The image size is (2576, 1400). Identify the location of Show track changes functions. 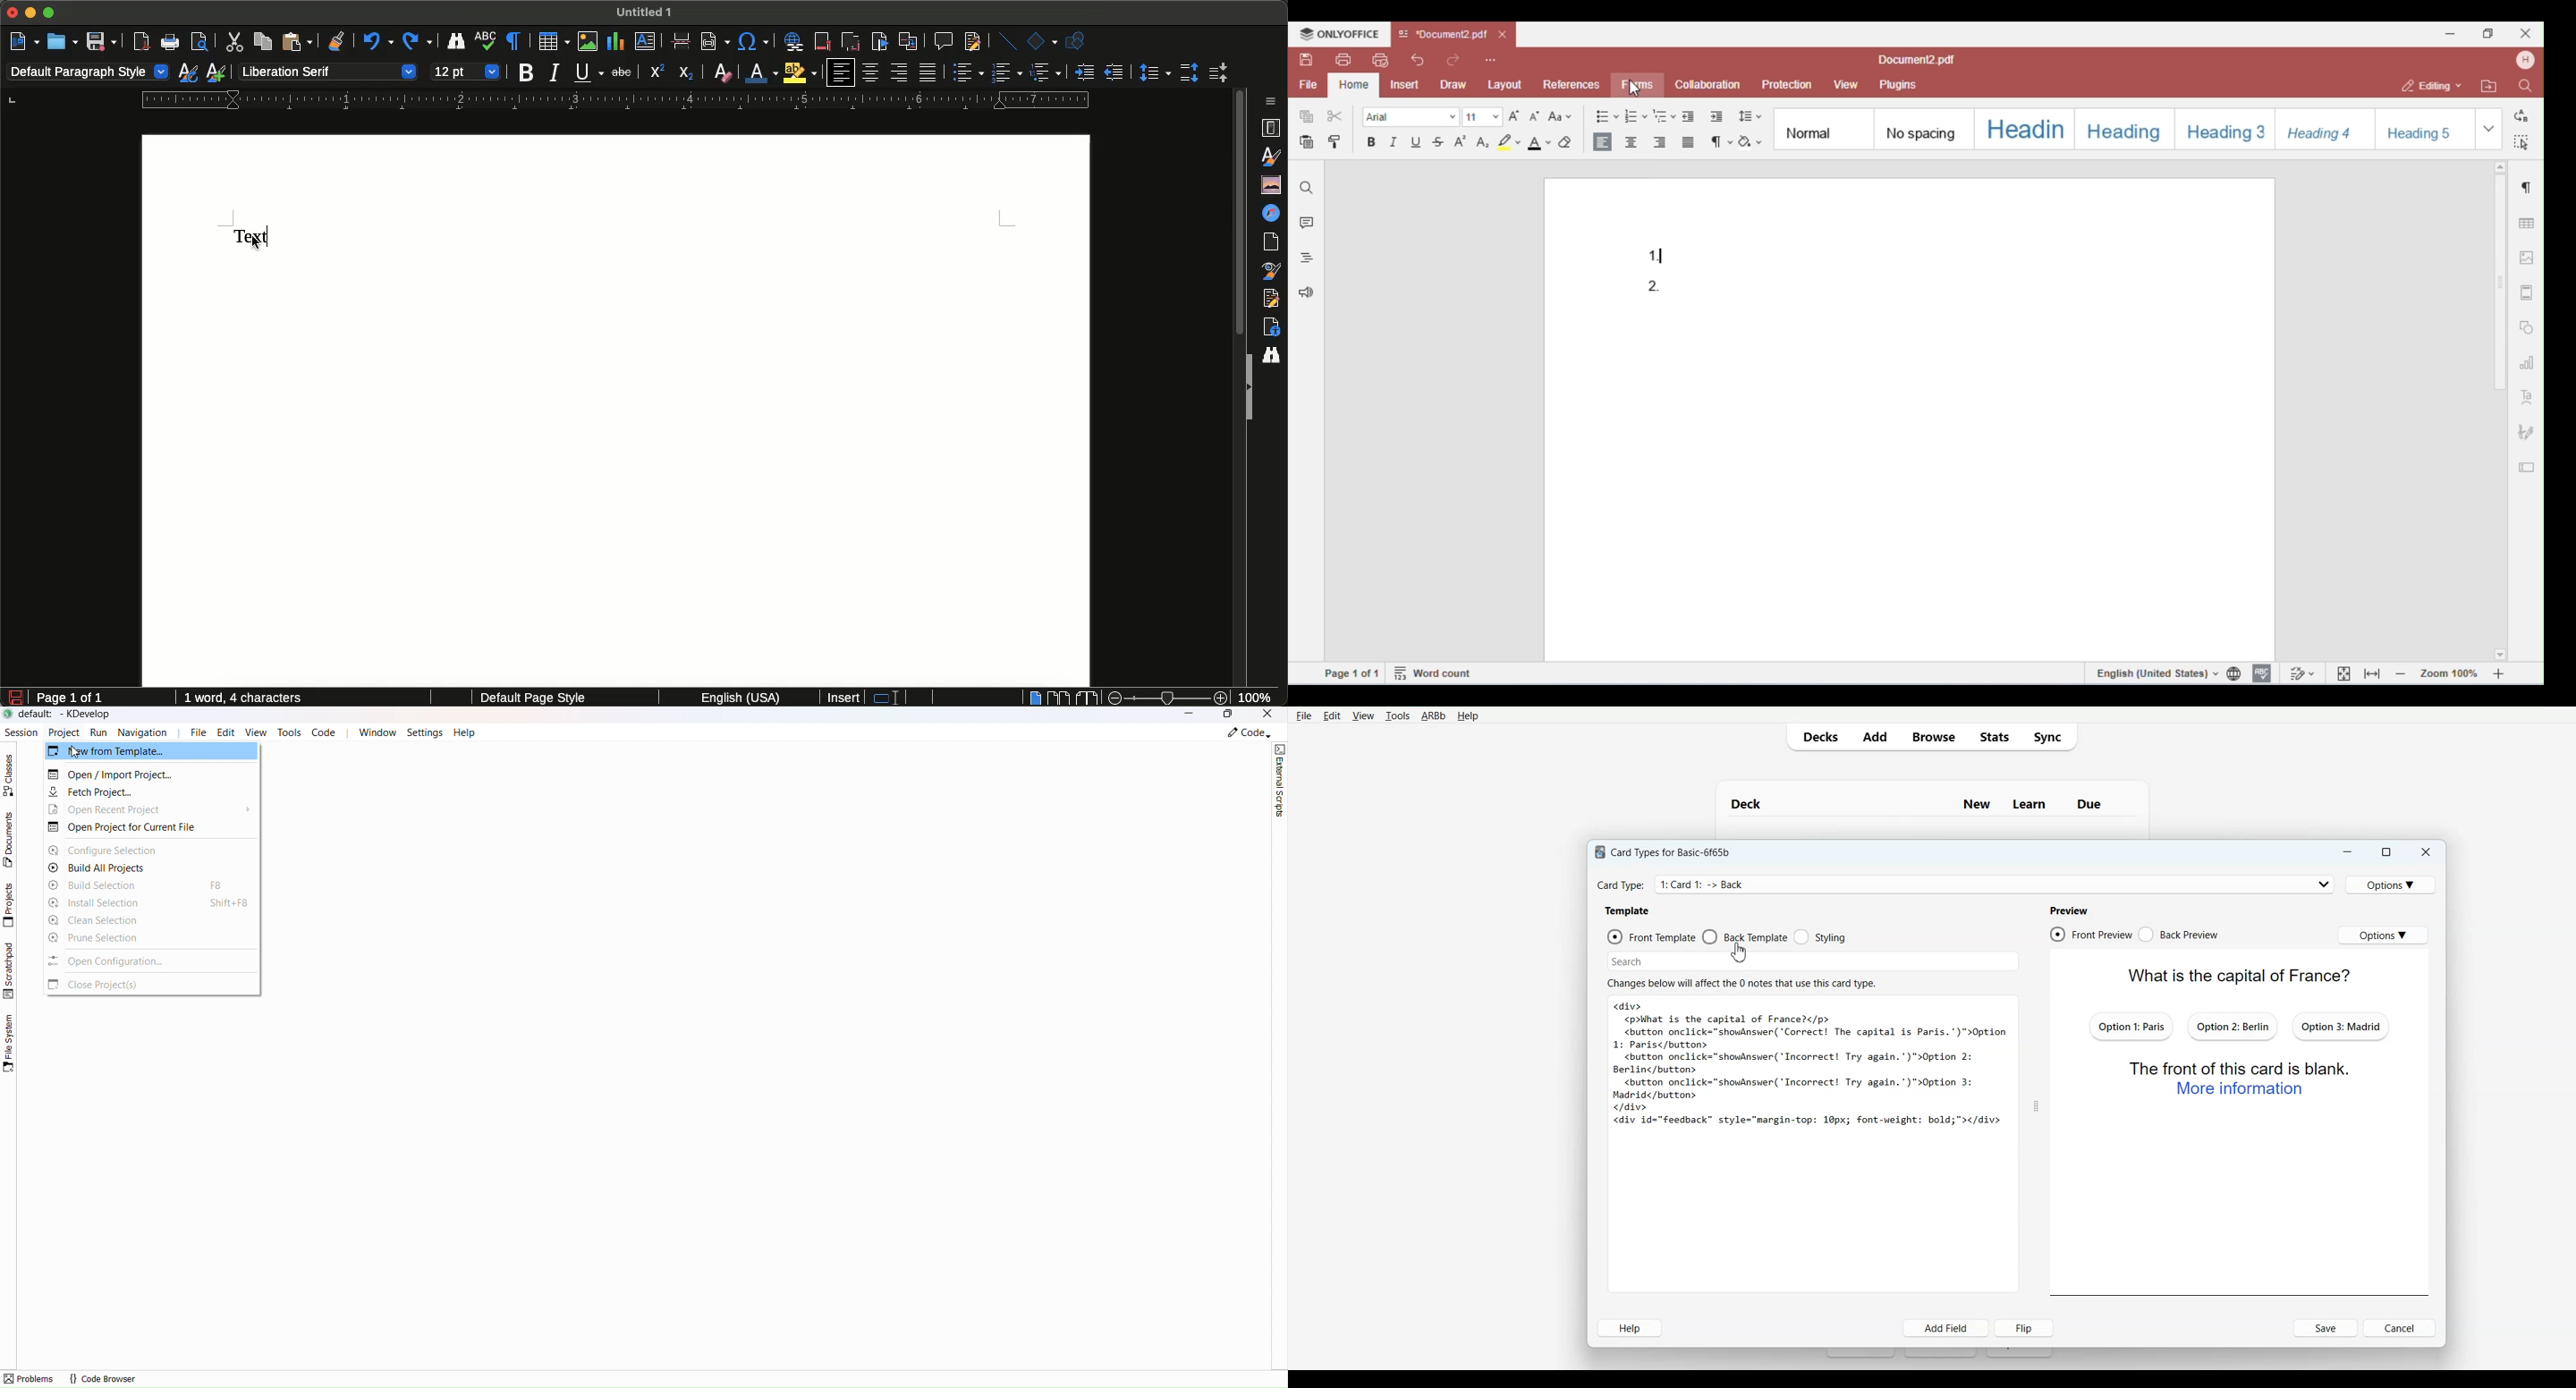
(970, 42).